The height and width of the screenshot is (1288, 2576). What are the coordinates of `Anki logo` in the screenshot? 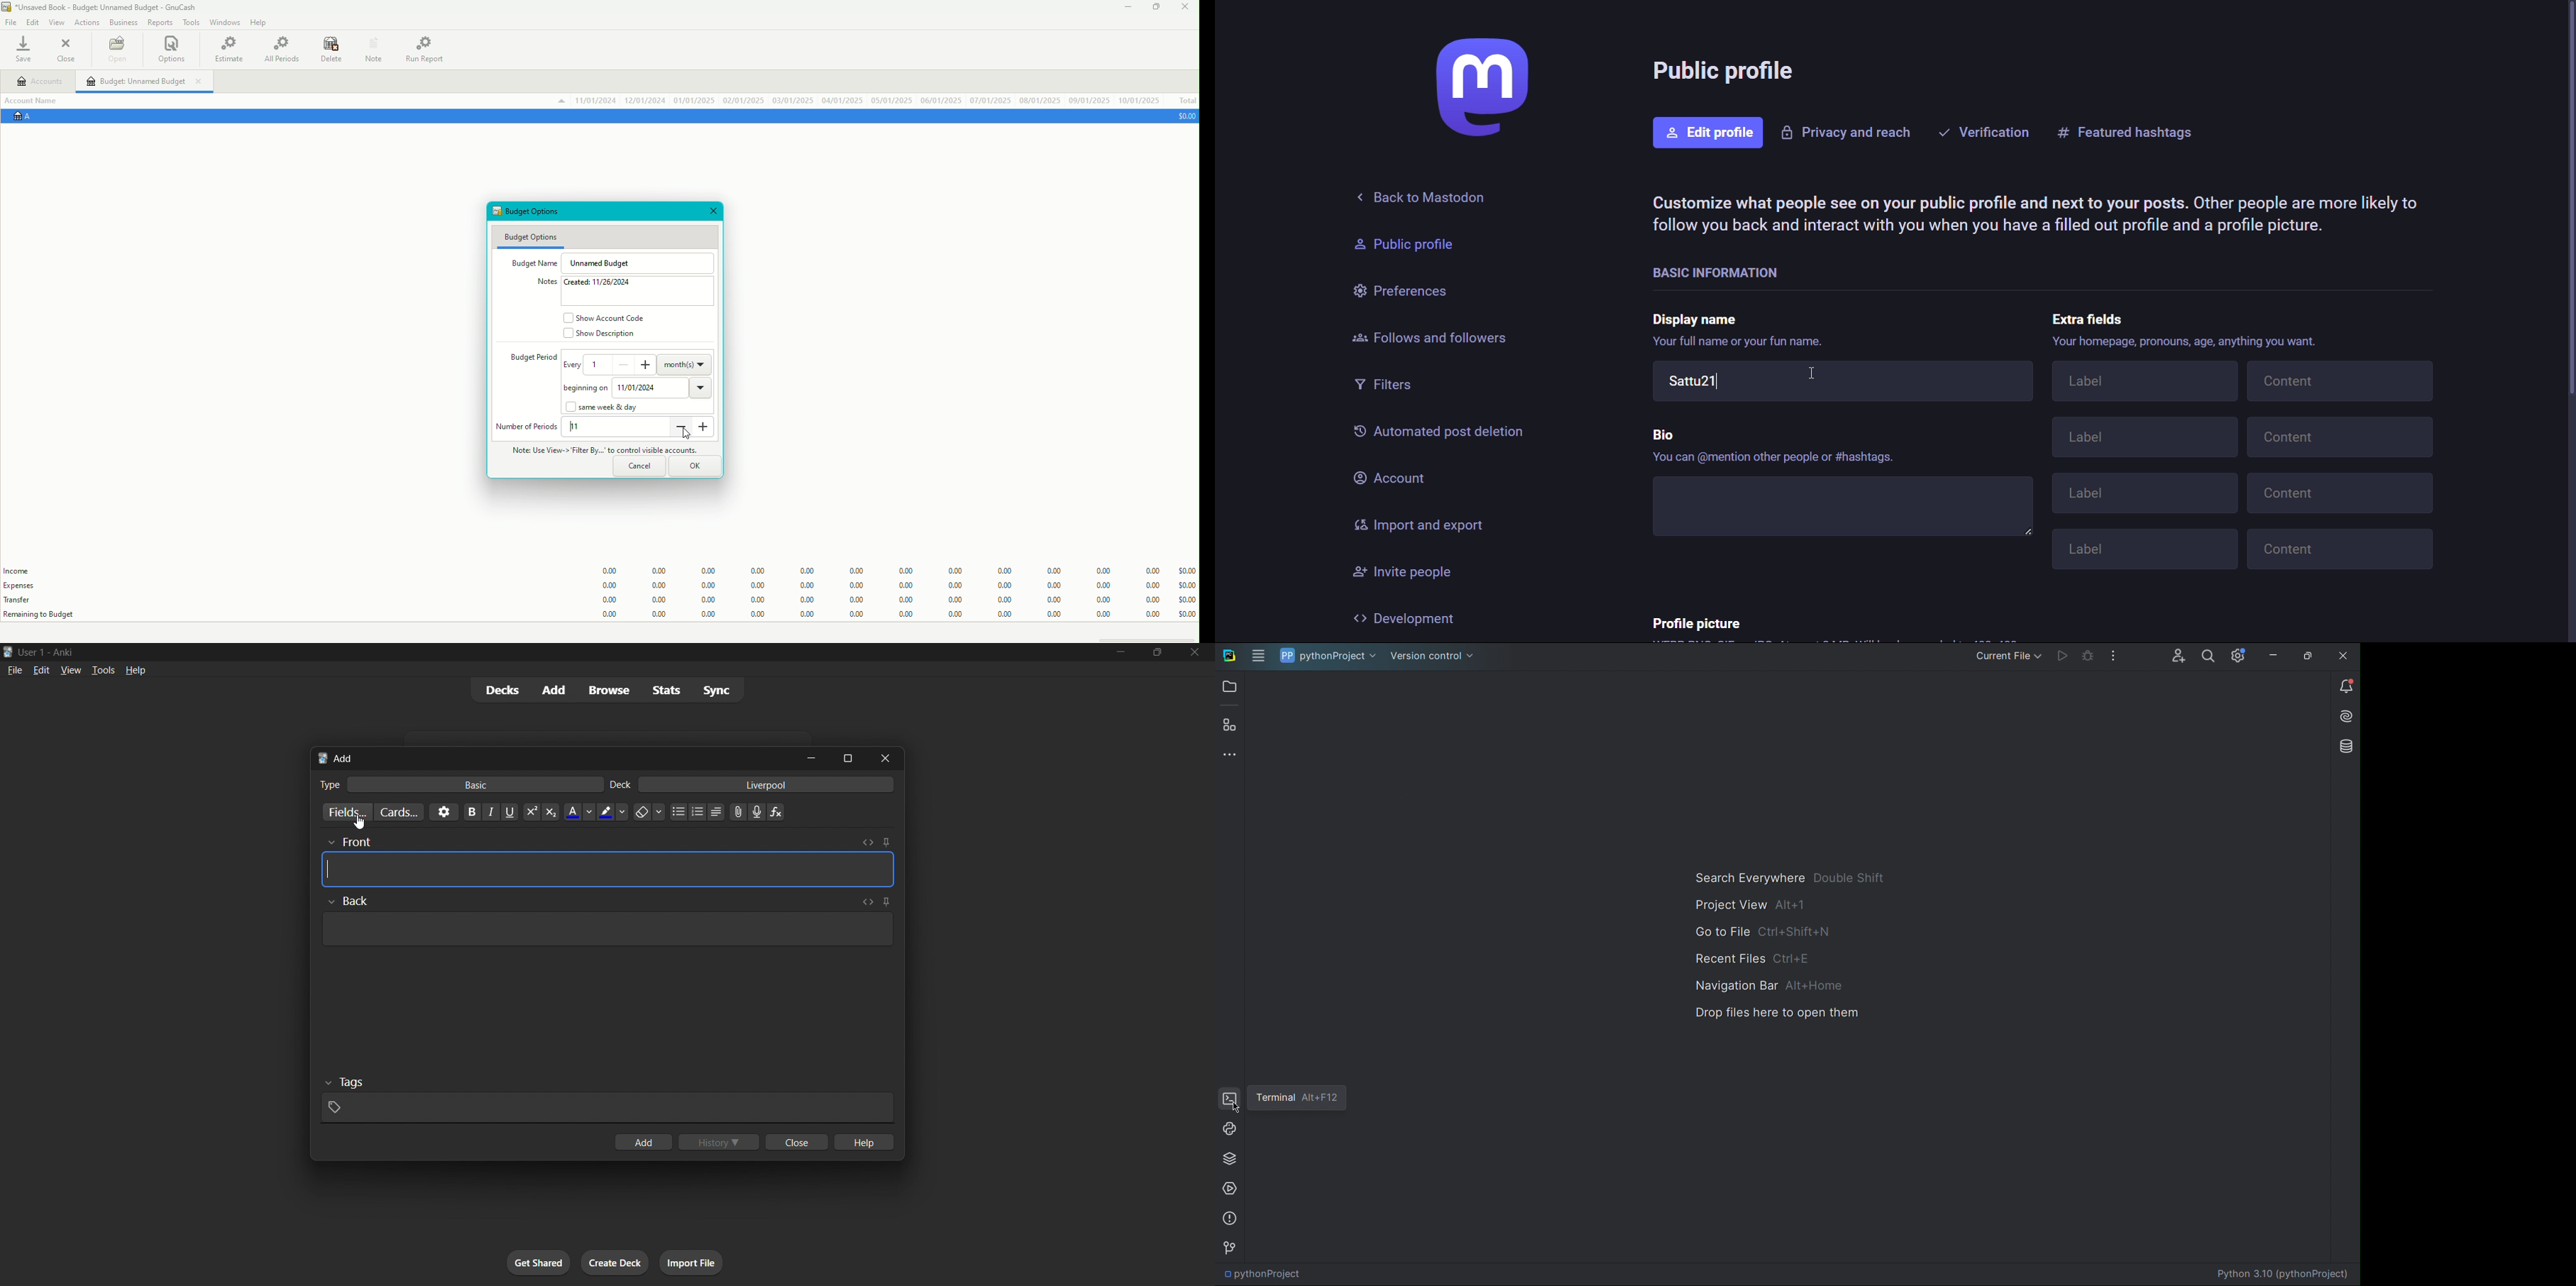 It's located at (8, 652).